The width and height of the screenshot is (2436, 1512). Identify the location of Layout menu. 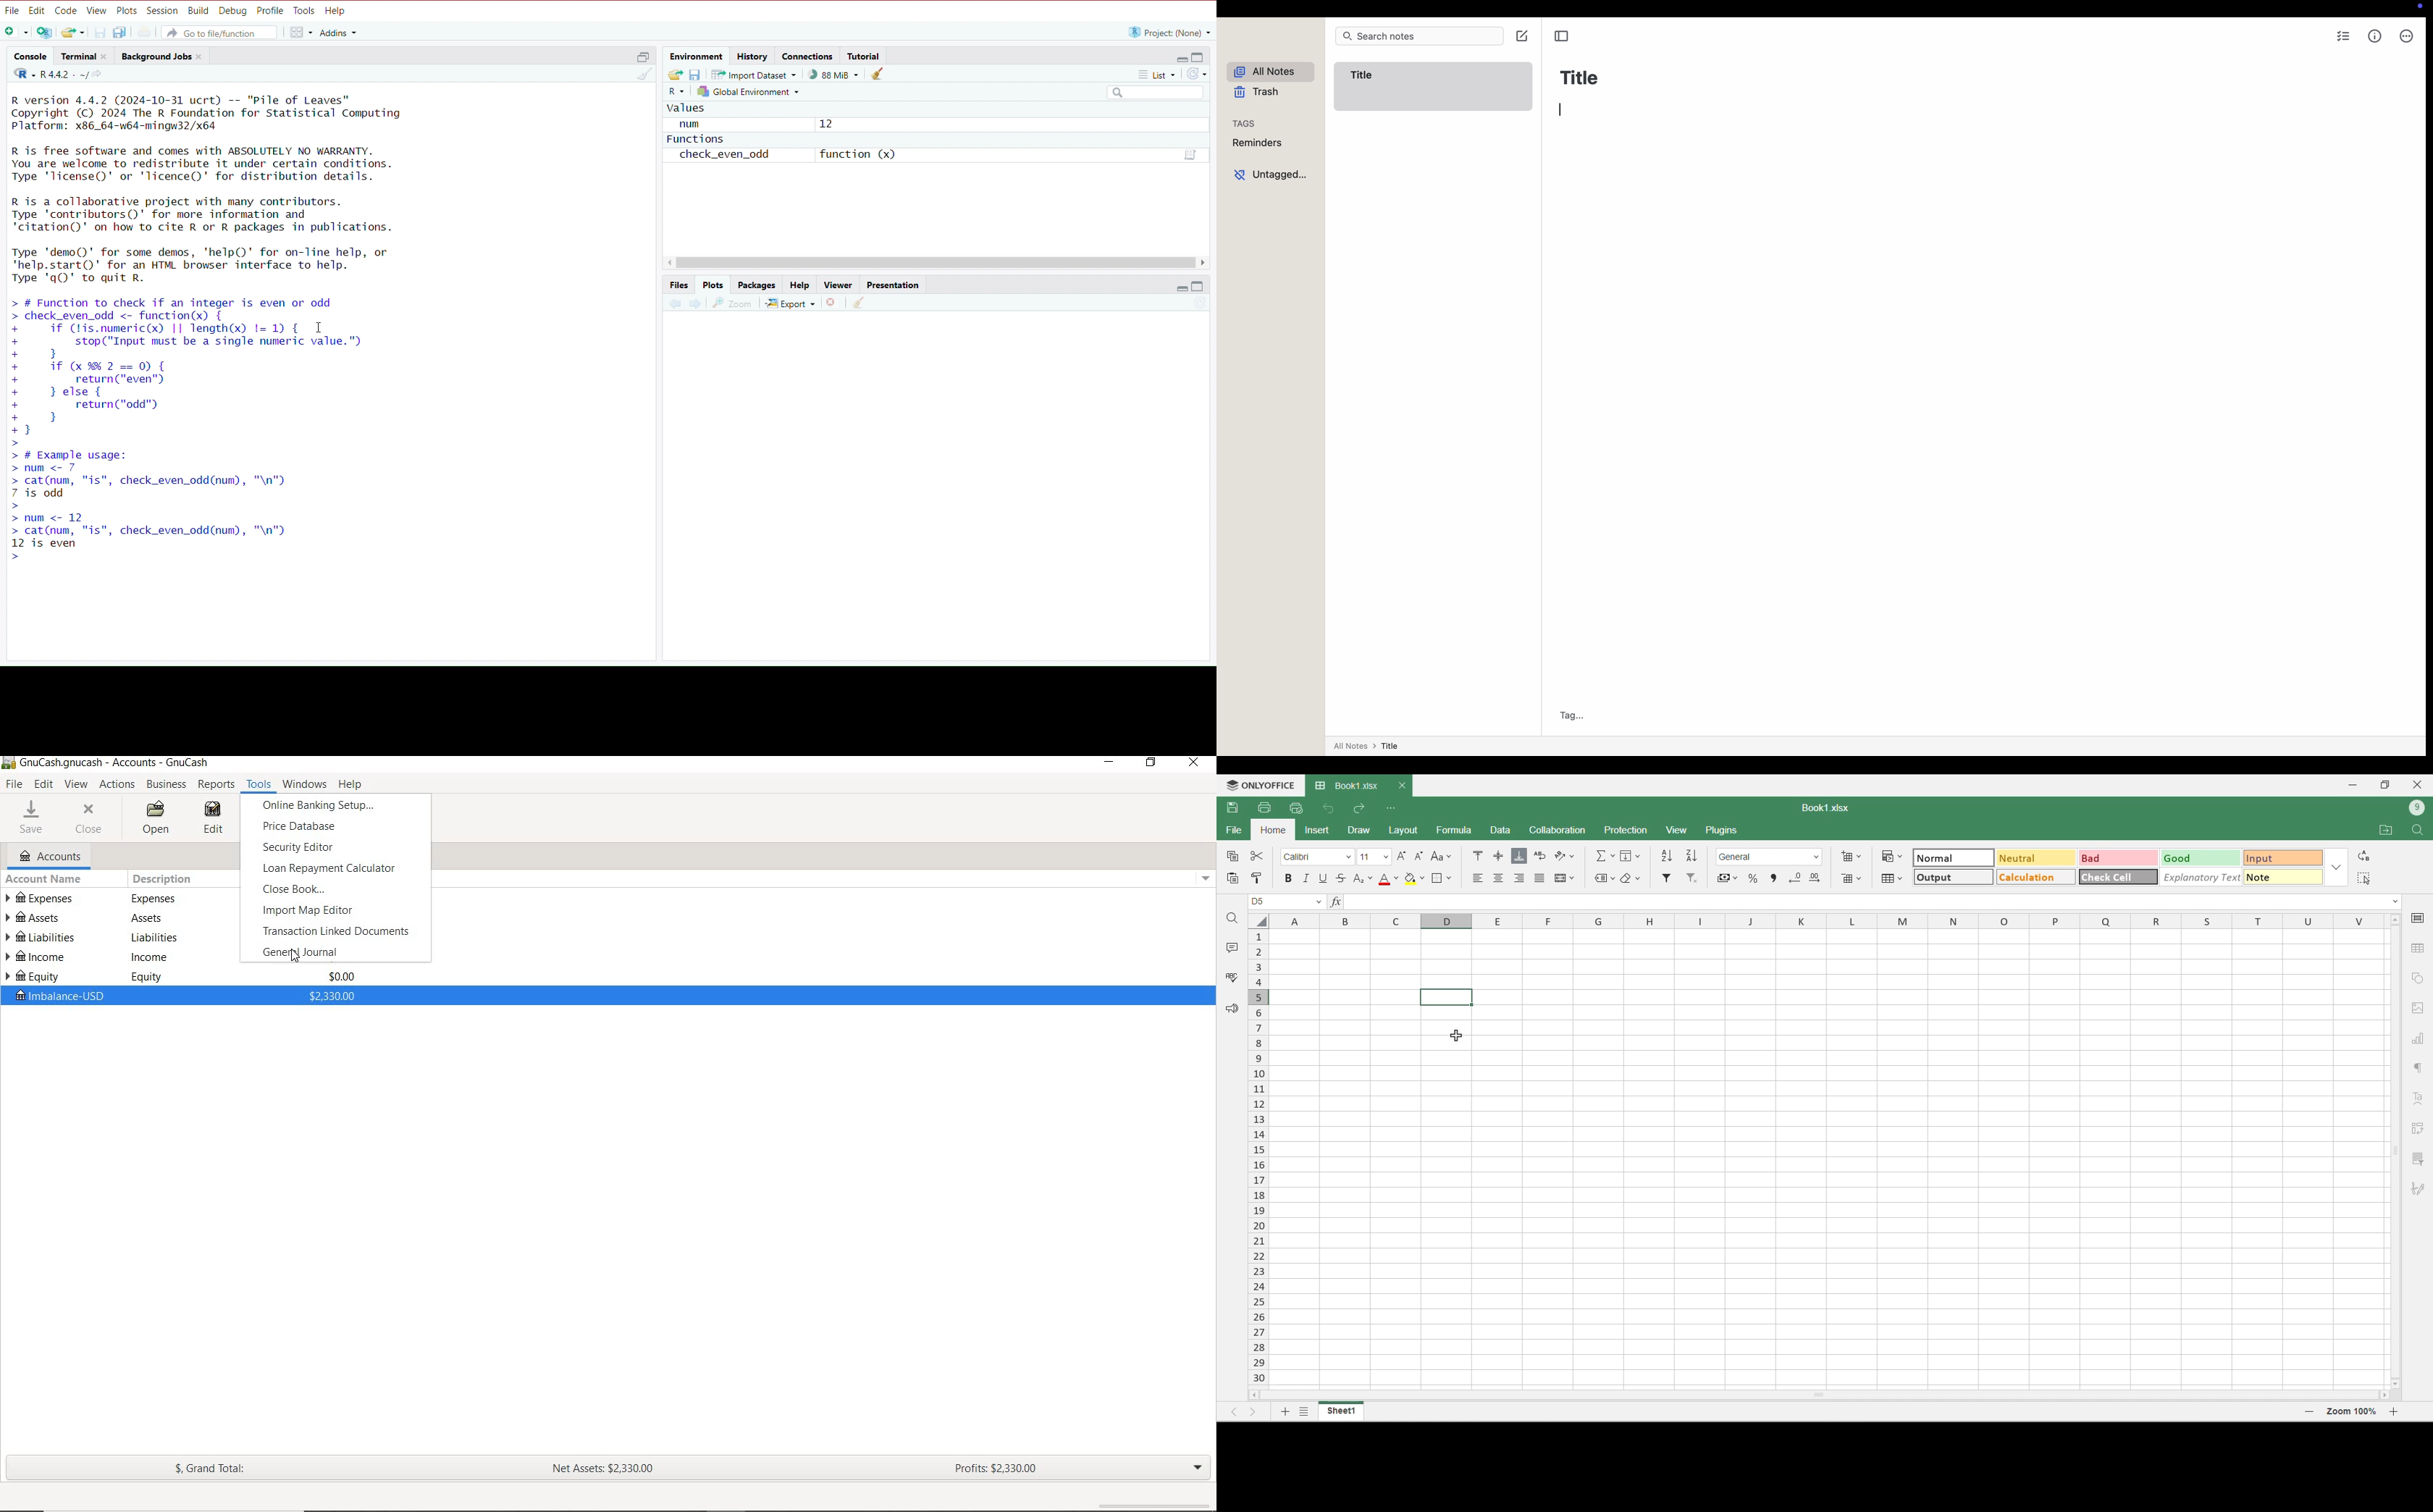
(1404, 831).